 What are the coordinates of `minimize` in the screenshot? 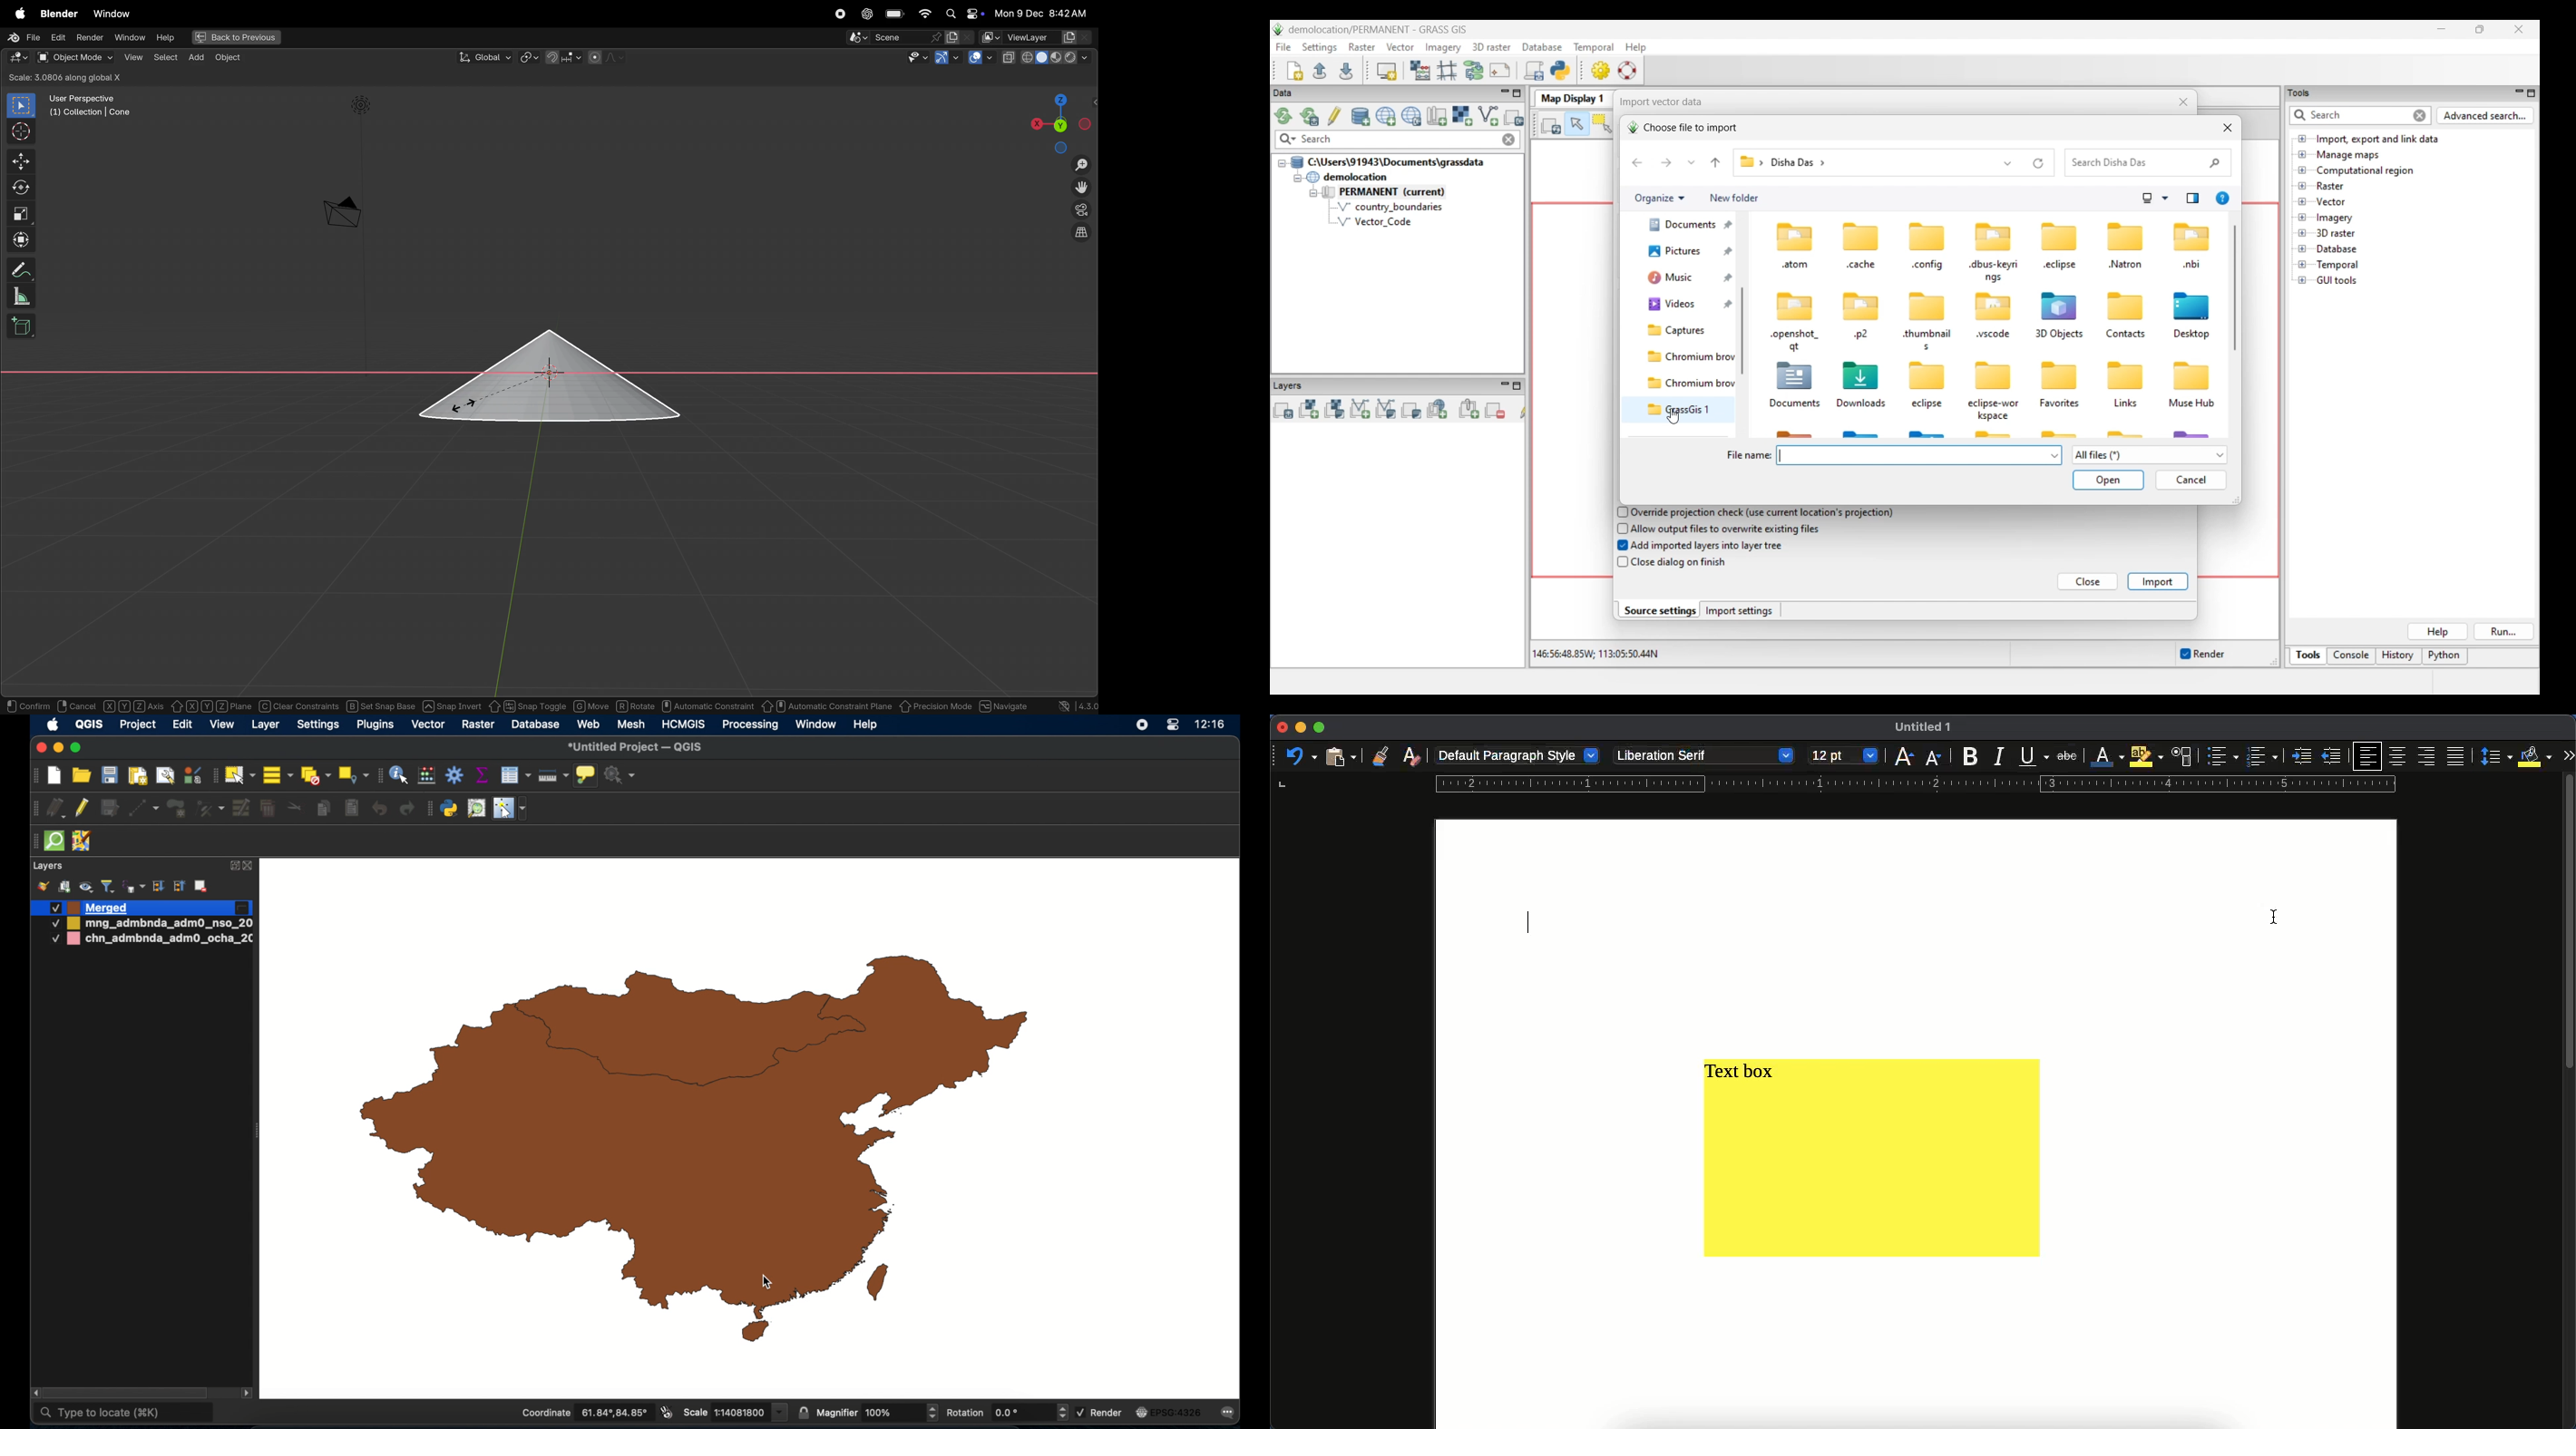 It's located at (1300, 728).